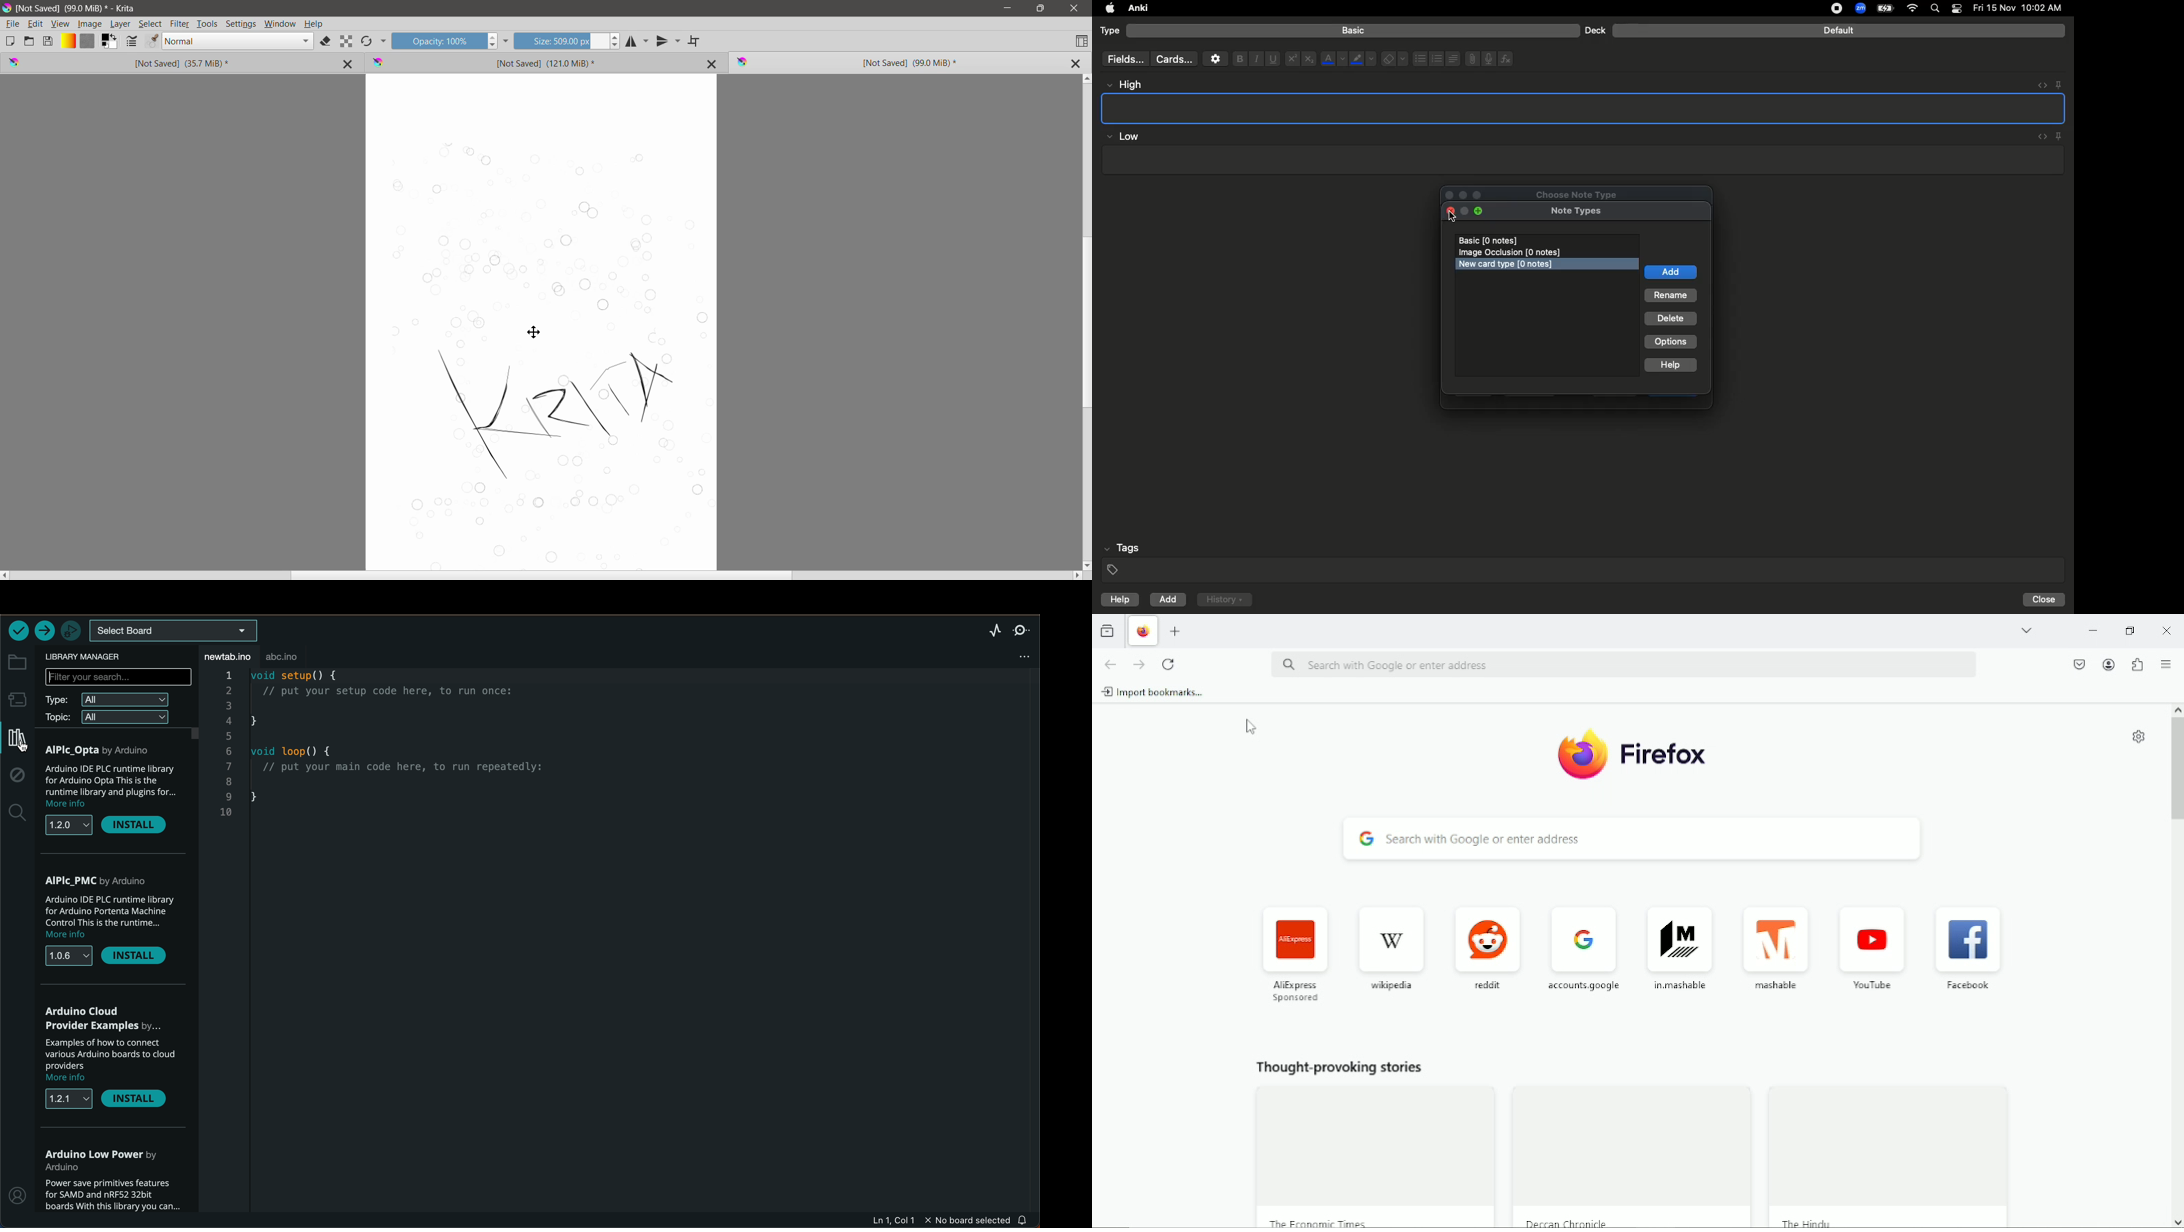  Describe the element at coordinates (1781, 950) in the screenshot. I see `mashable` at that location.